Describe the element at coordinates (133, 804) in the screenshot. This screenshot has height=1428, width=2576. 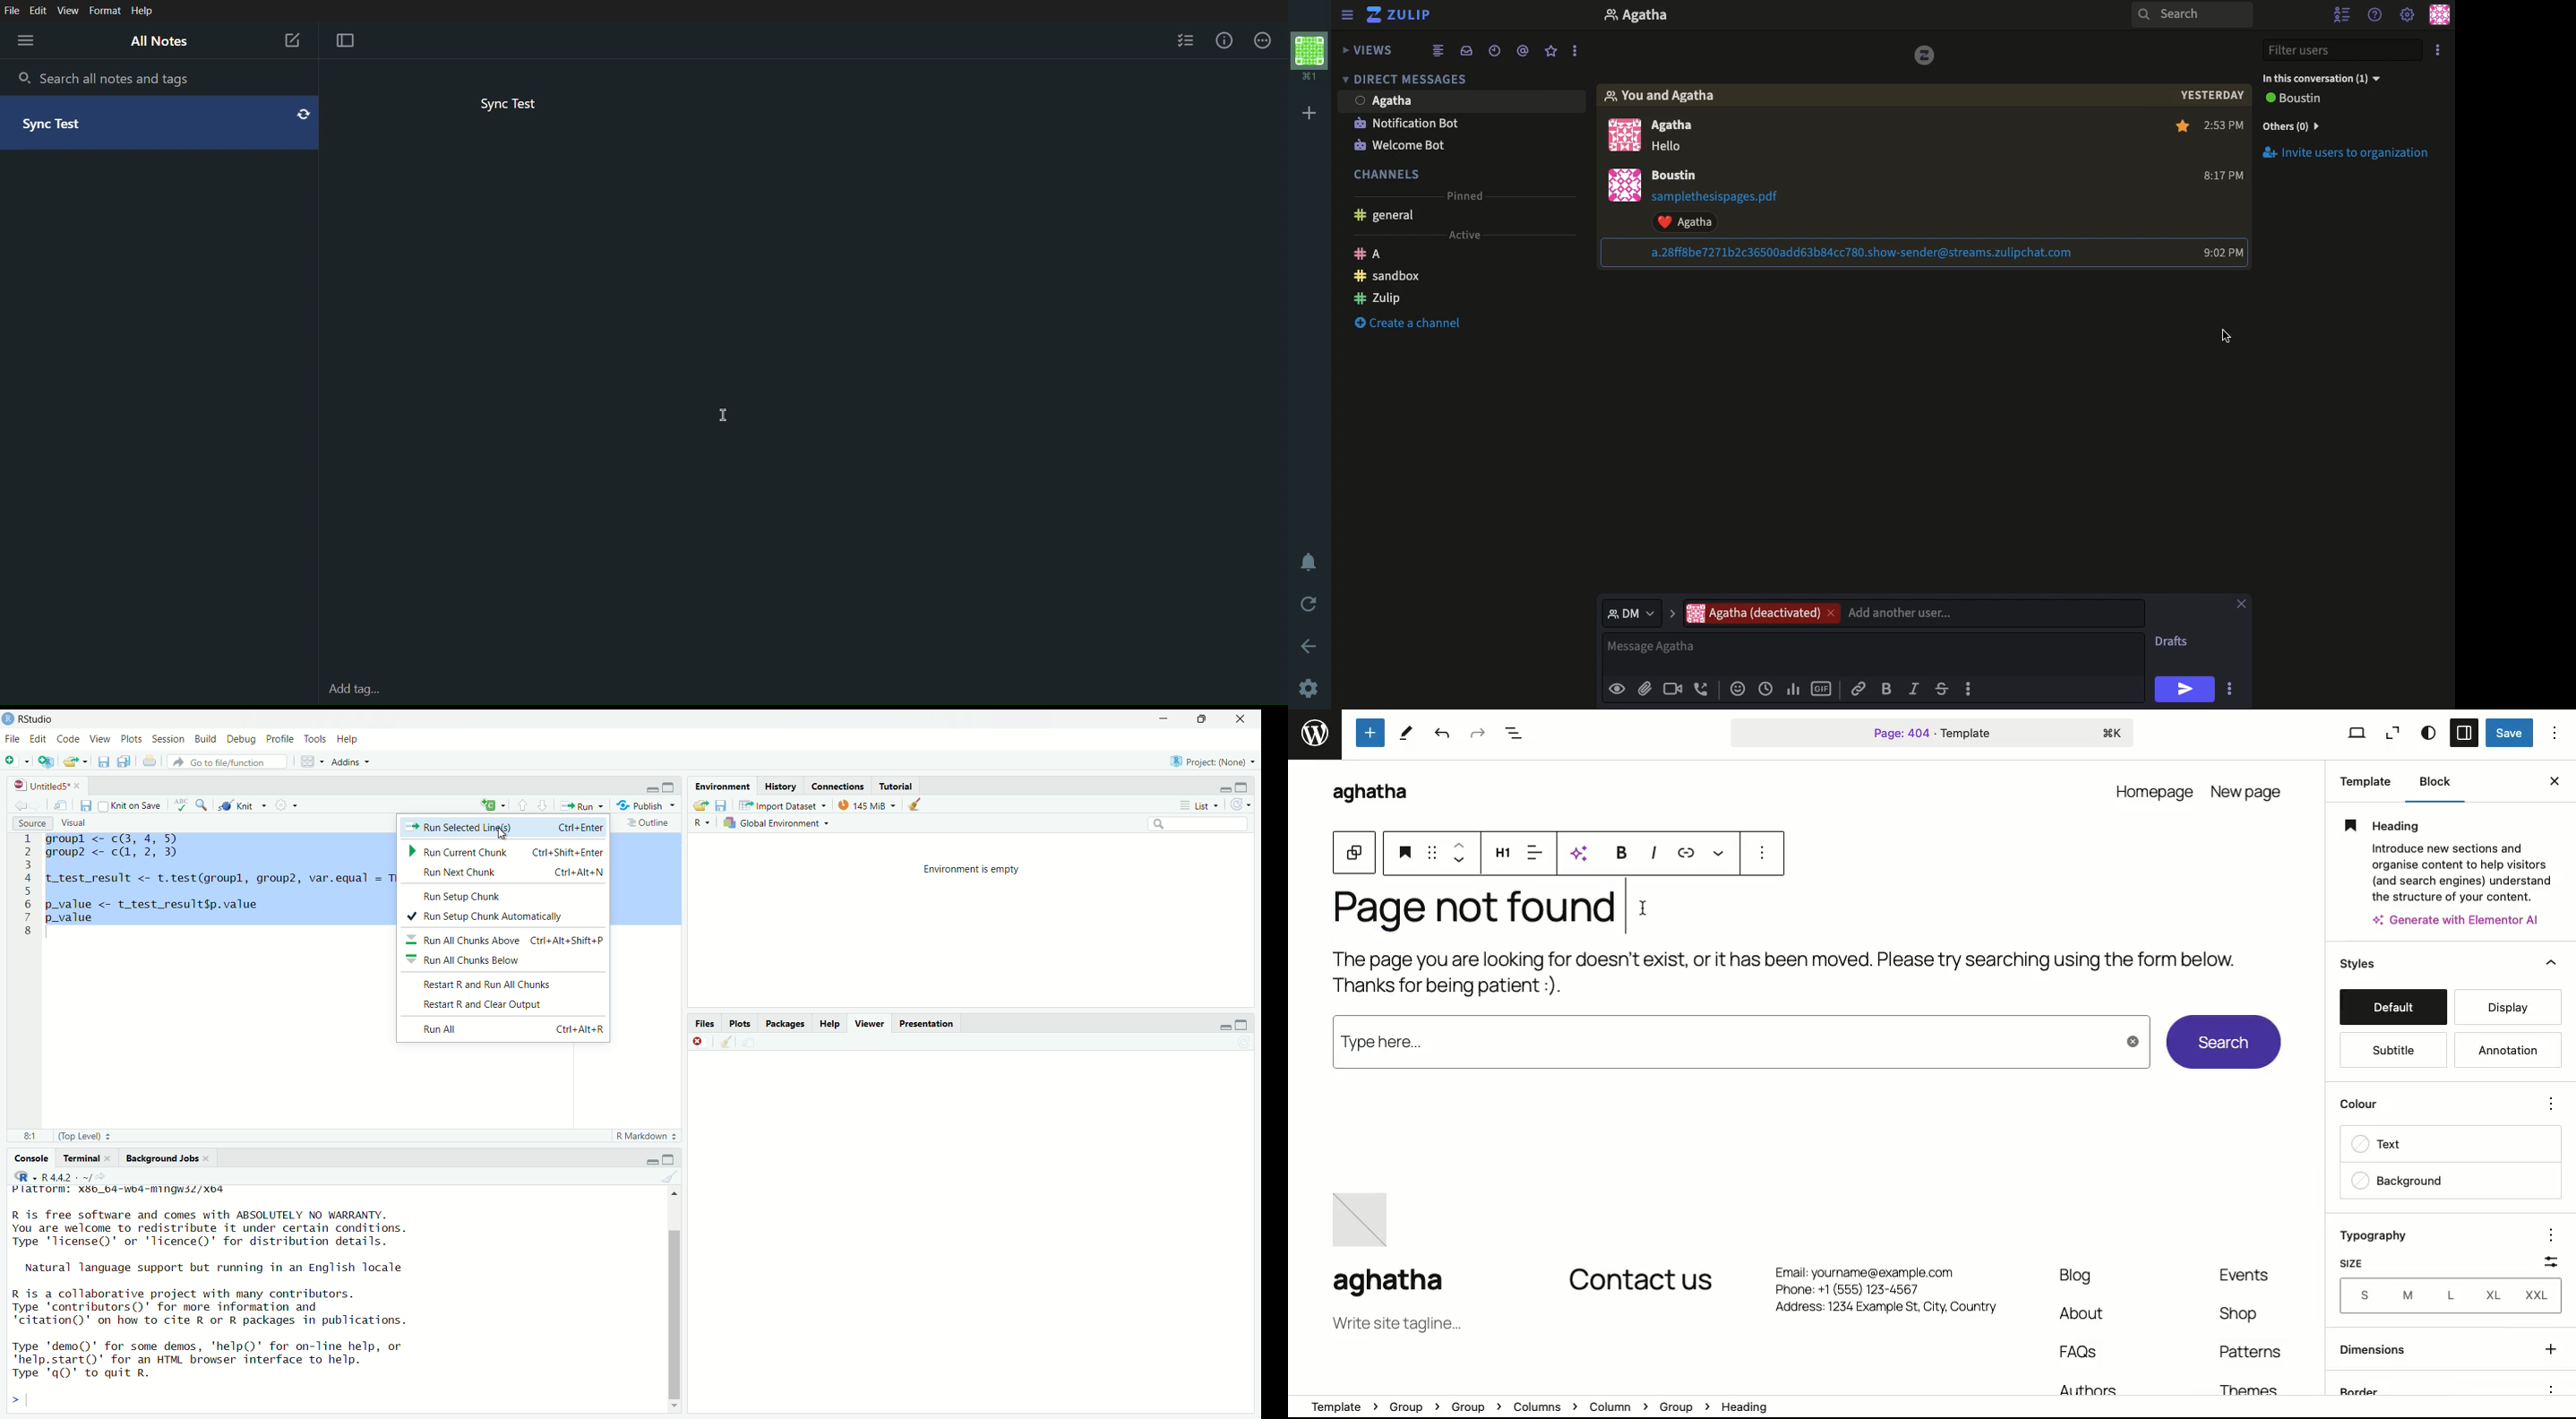
I see `Knit on Save` at that location.